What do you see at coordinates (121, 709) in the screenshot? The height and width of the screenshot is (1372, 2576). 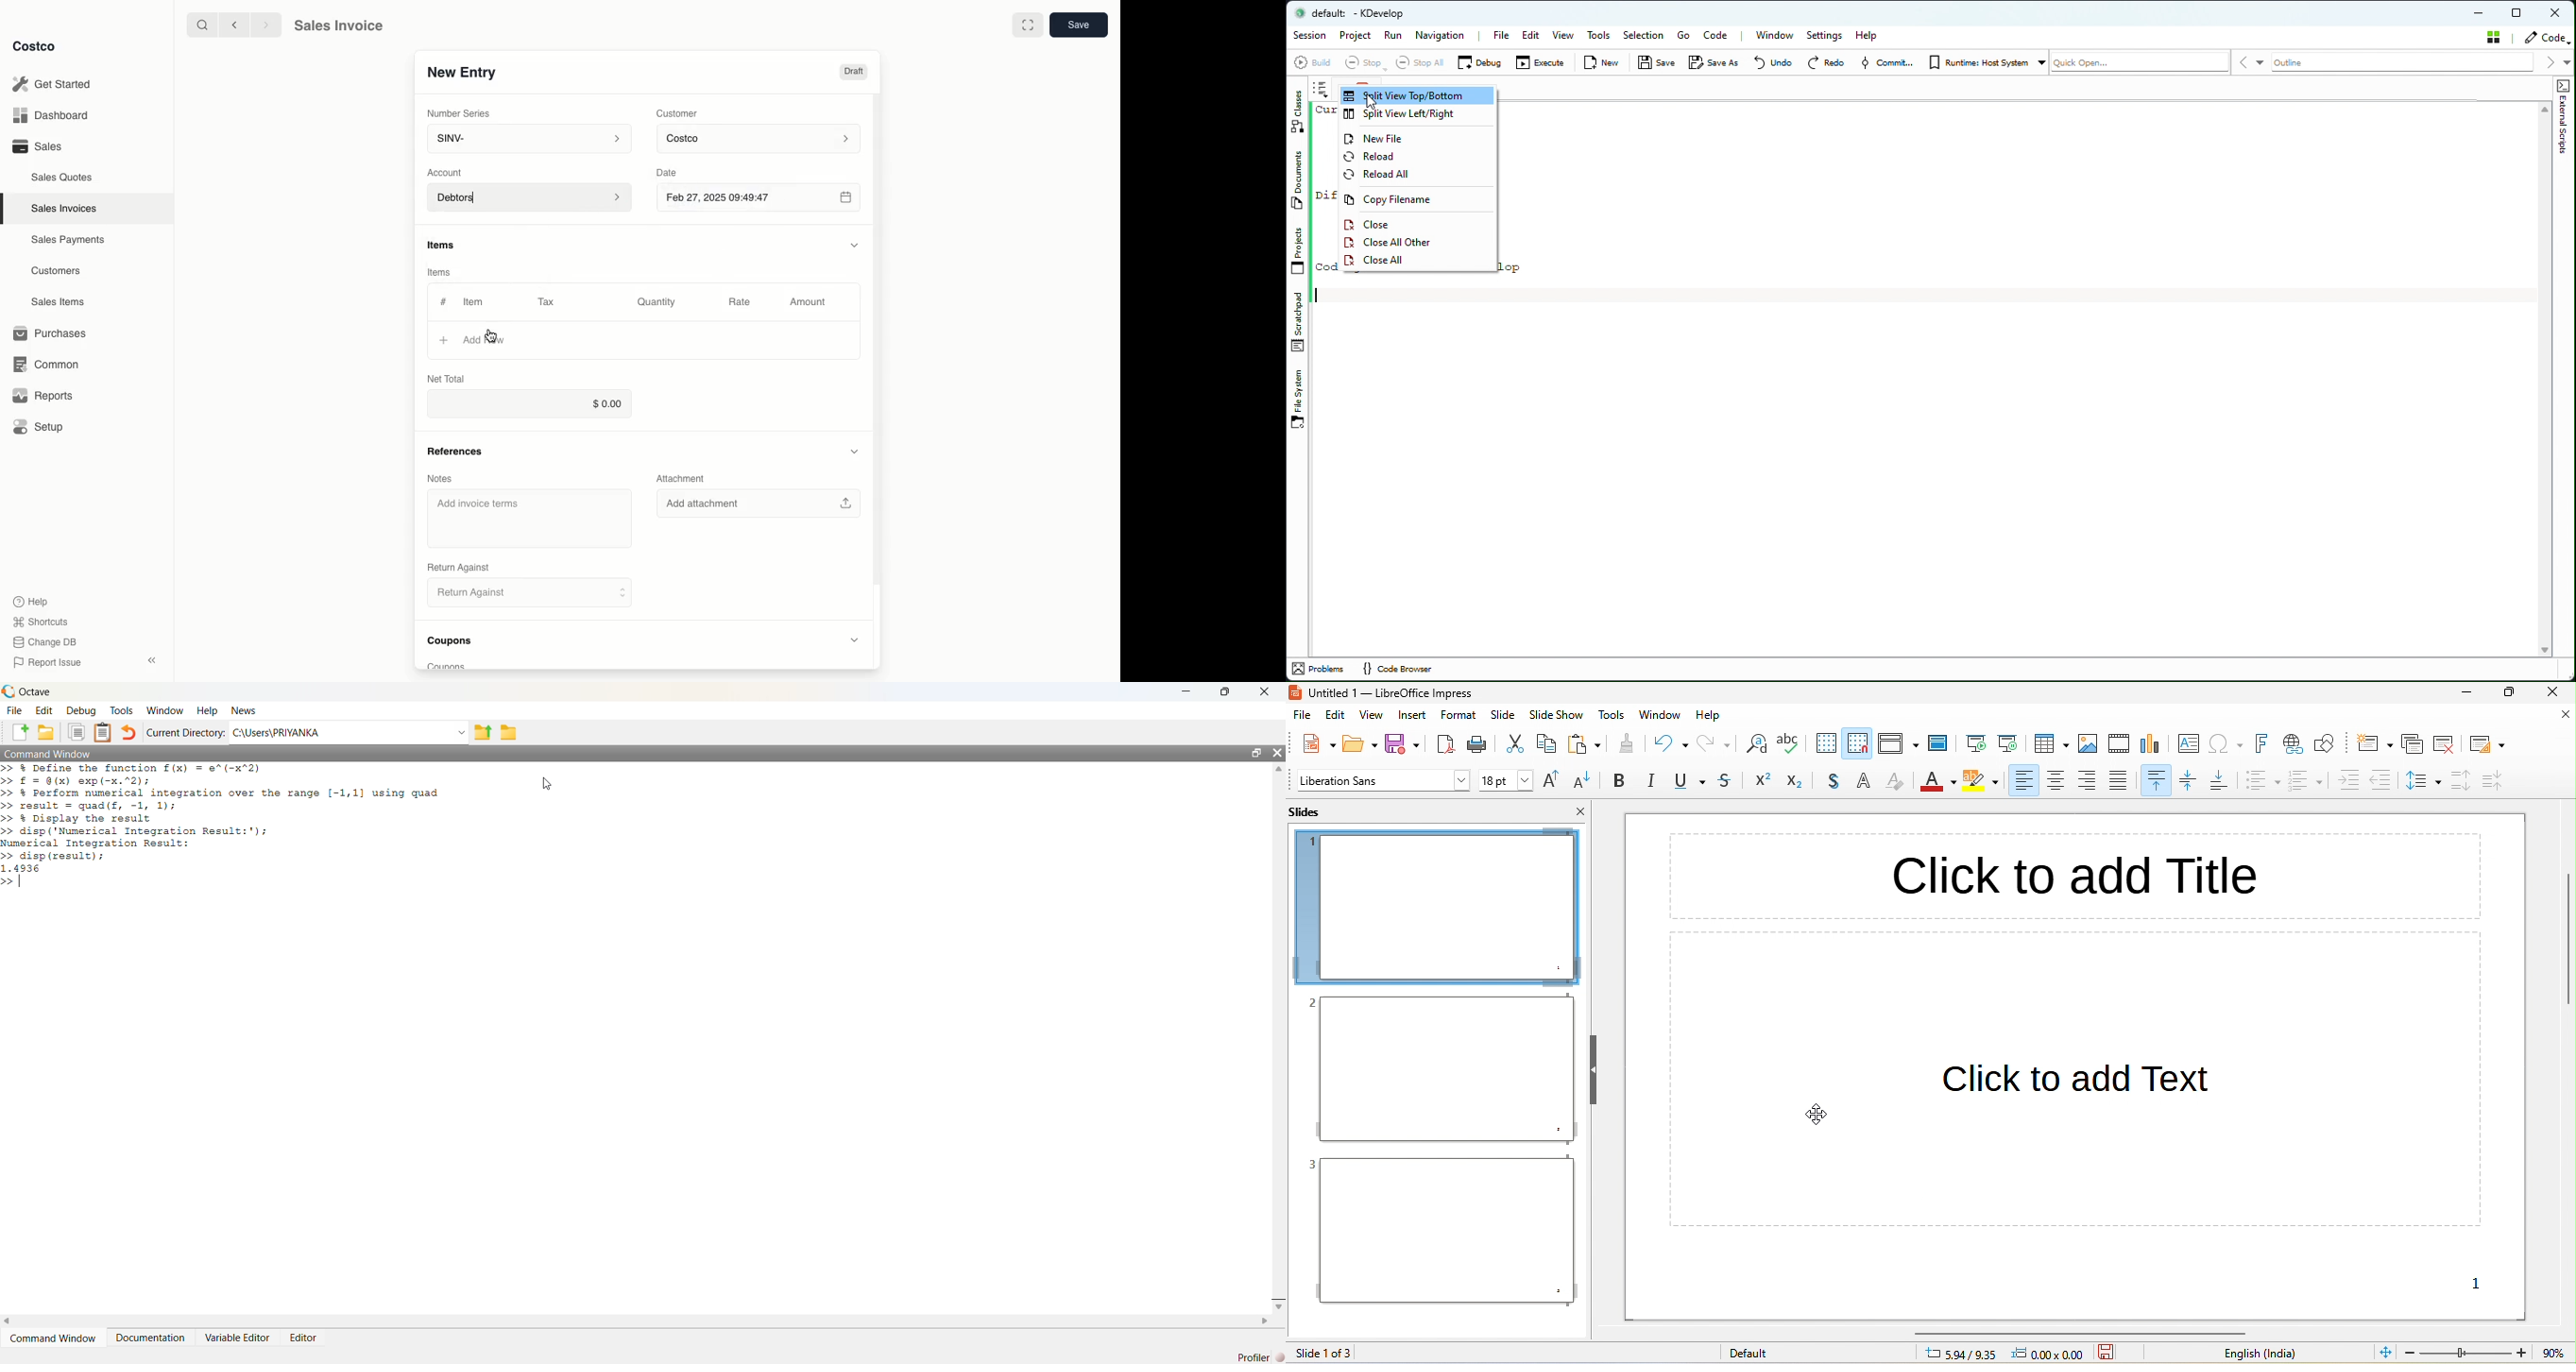 I see `Tools` at bounding box center [121, 709].